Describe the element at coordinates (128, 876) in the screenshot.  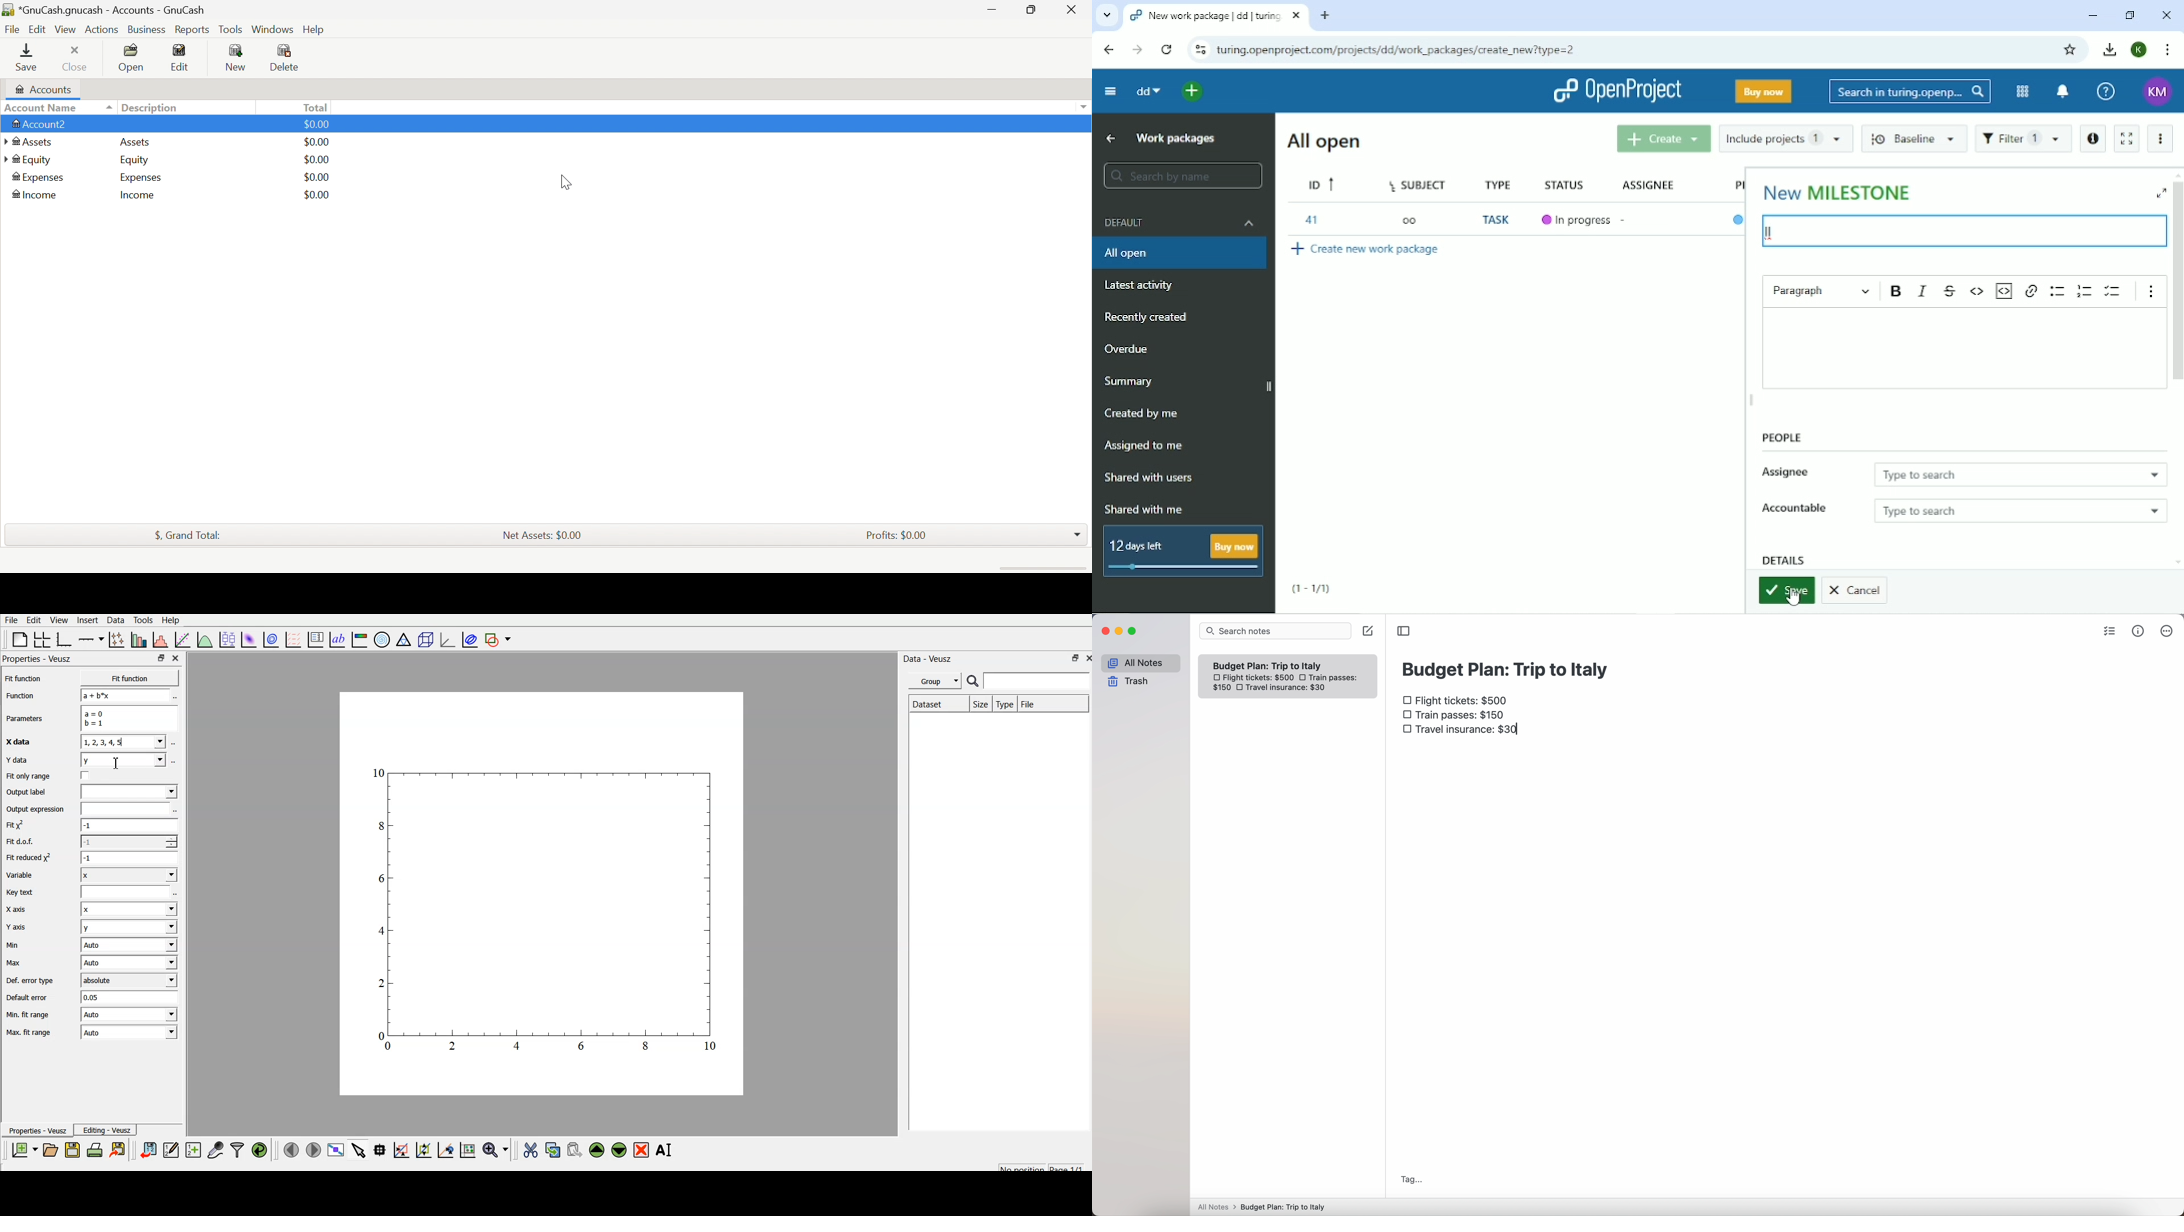
I see `<I` at that location.